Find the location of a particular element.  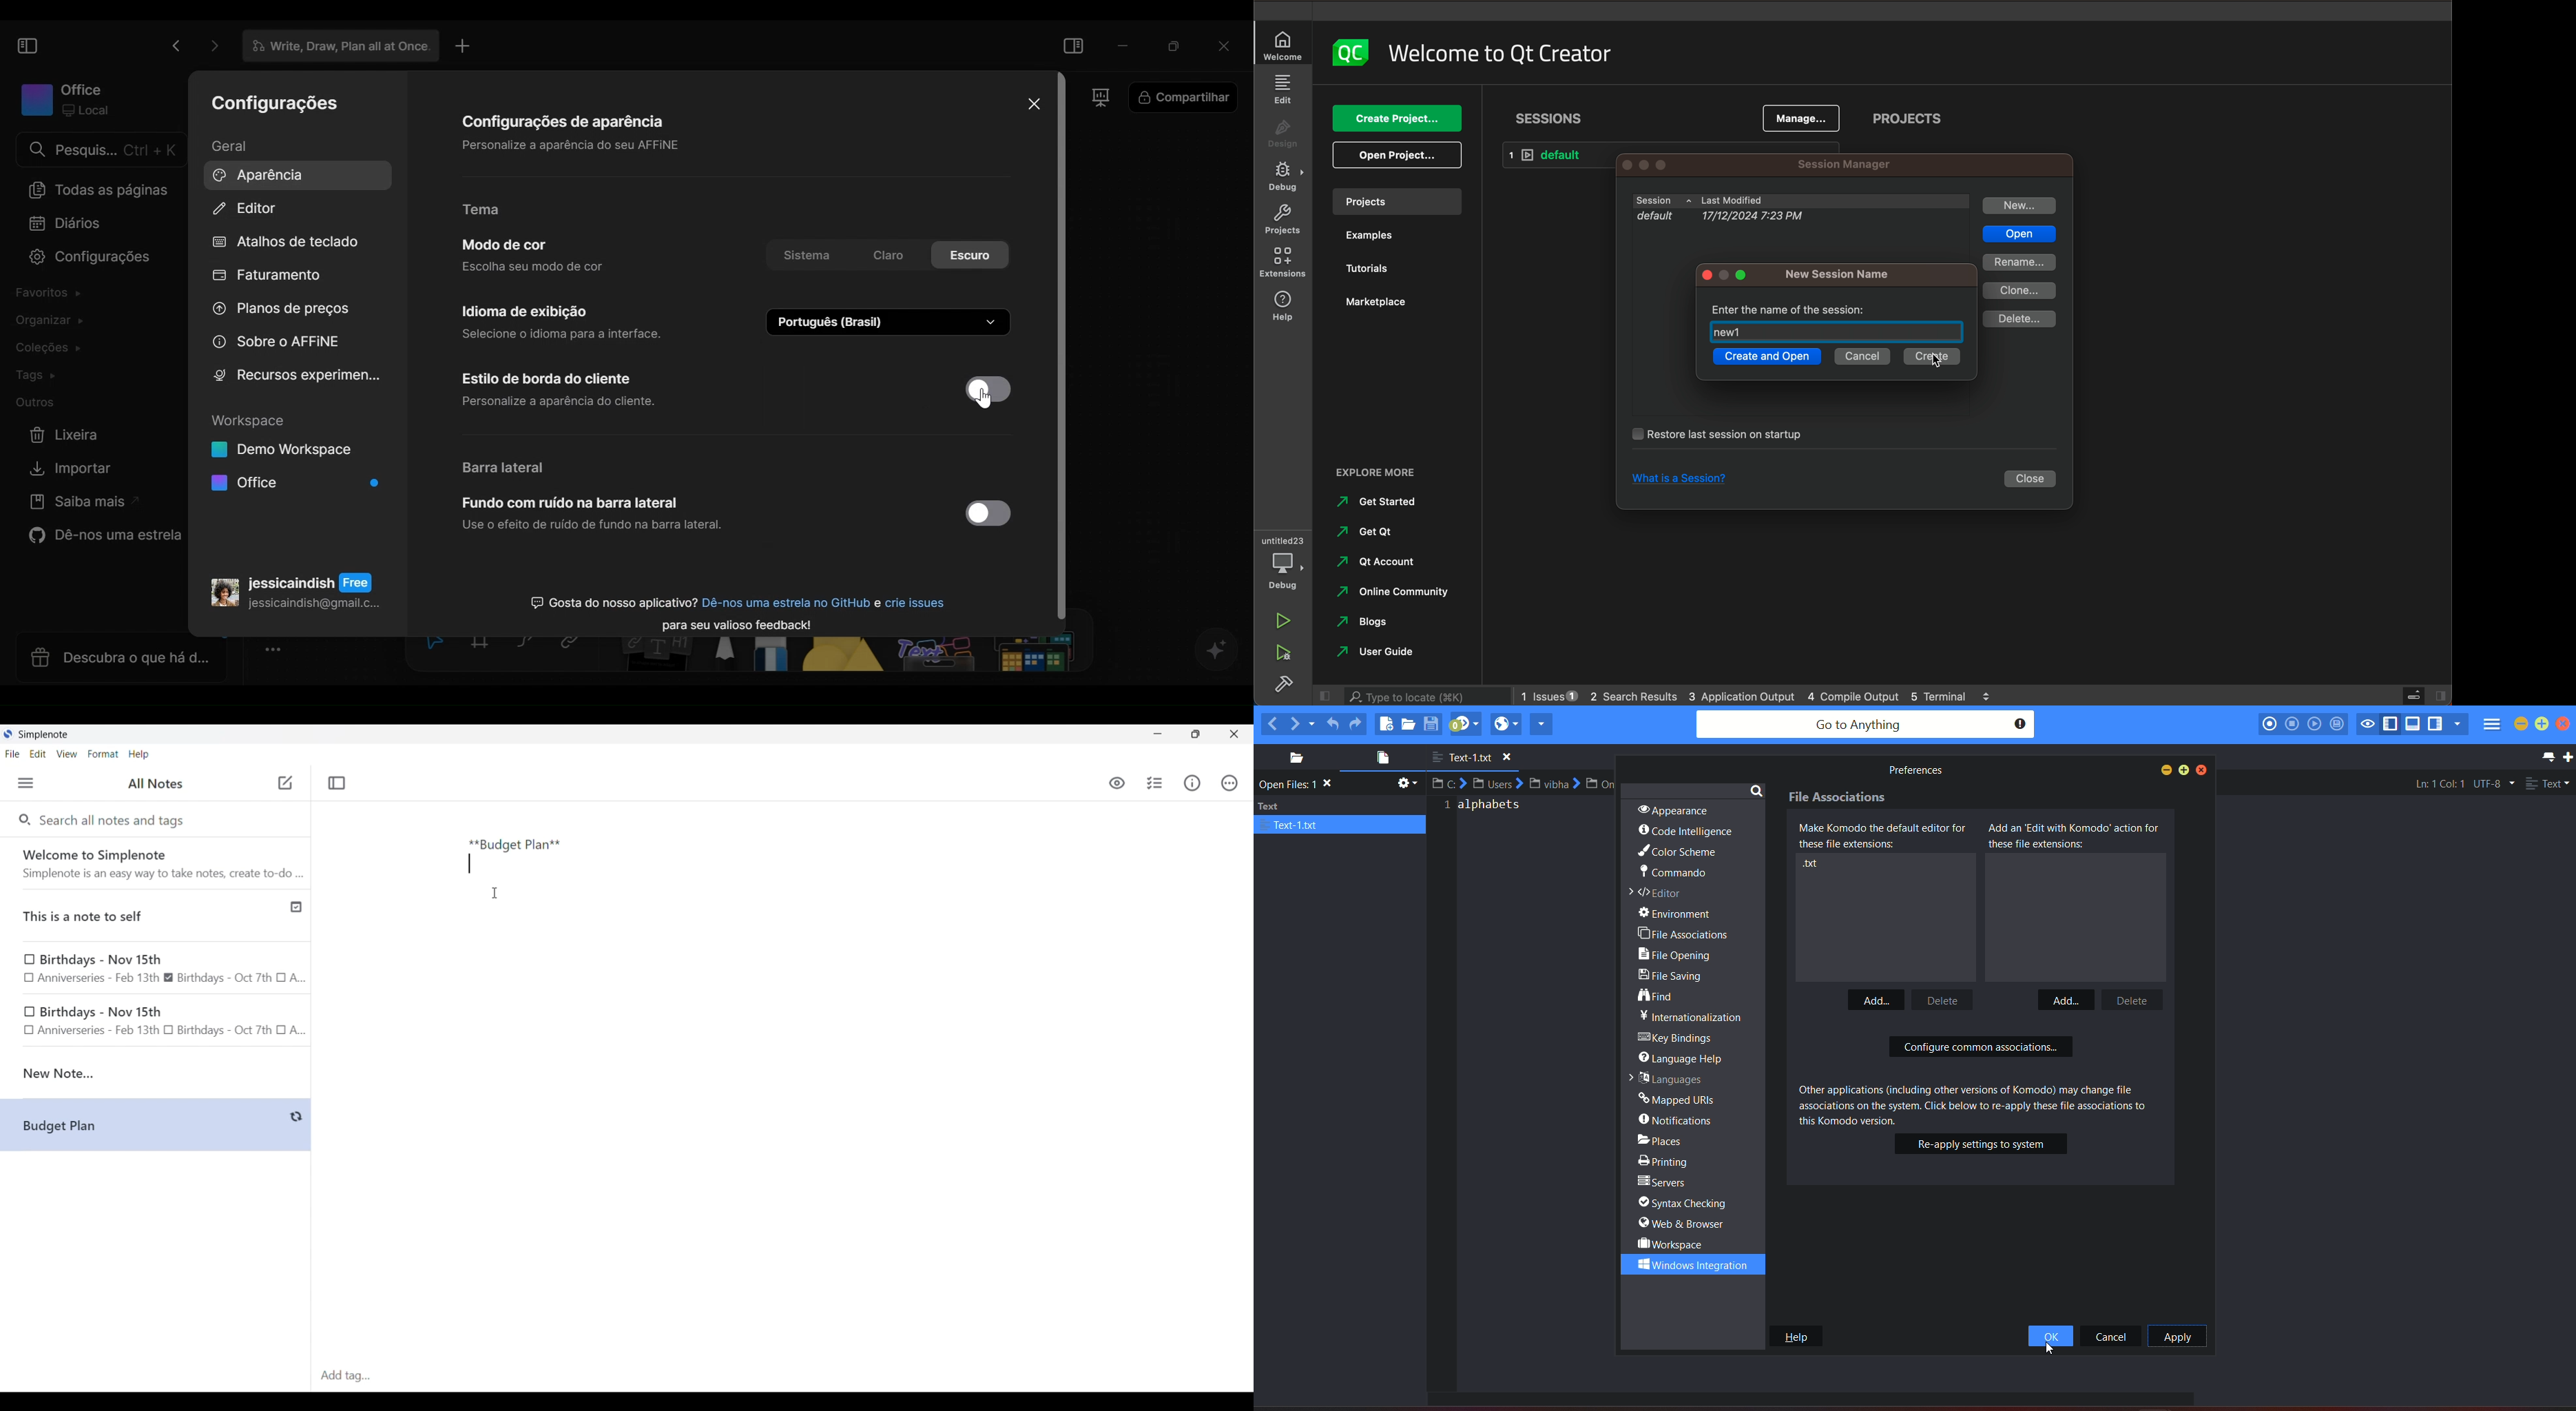

close slide bar is located at coordinates (1321, 696).